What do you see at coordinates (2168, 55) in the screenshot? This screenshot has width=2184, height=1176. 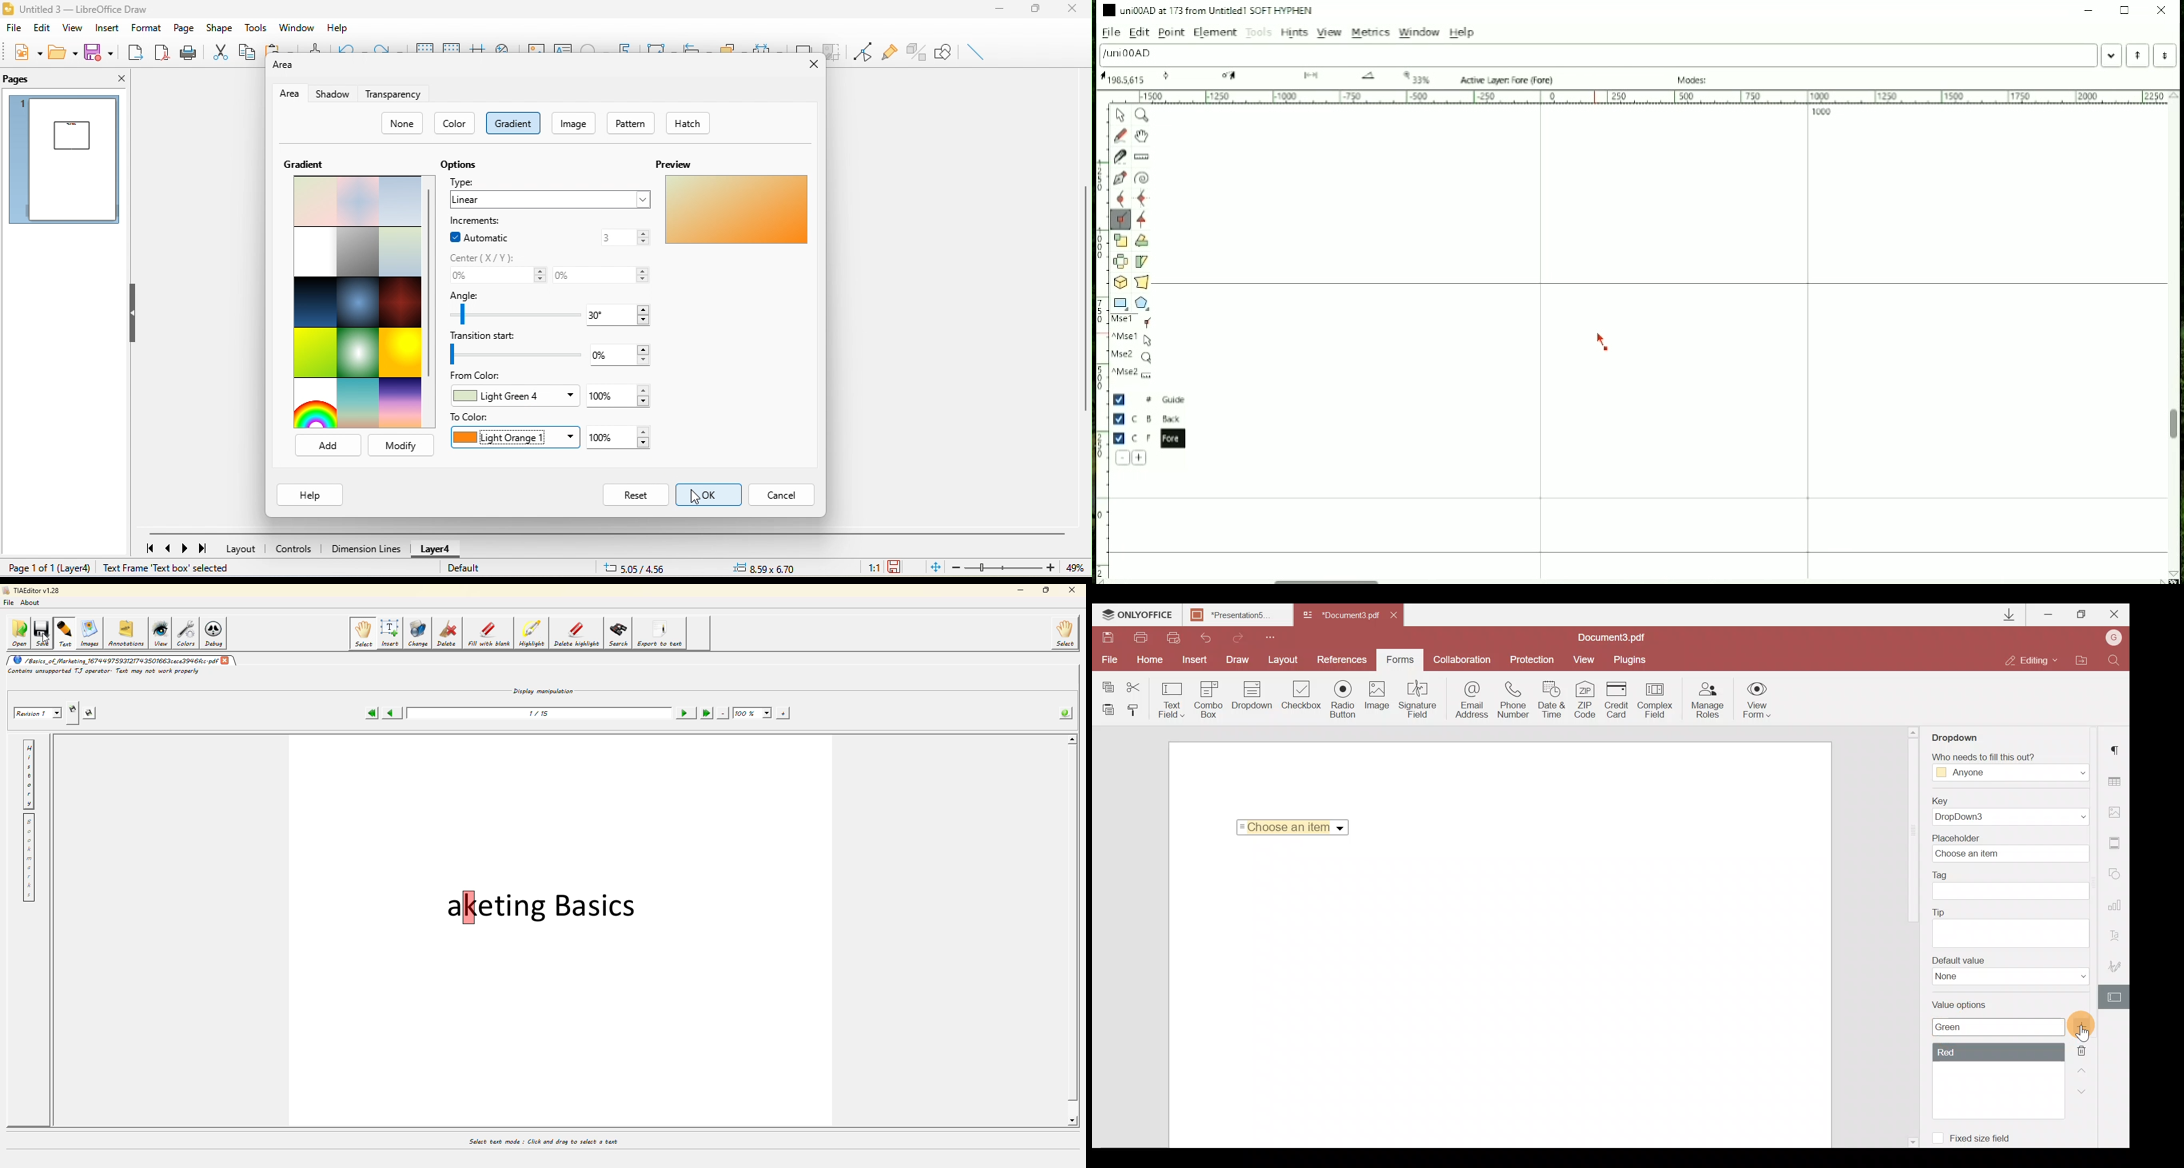 I see `Next Word` at bounding box center [2168, 55].